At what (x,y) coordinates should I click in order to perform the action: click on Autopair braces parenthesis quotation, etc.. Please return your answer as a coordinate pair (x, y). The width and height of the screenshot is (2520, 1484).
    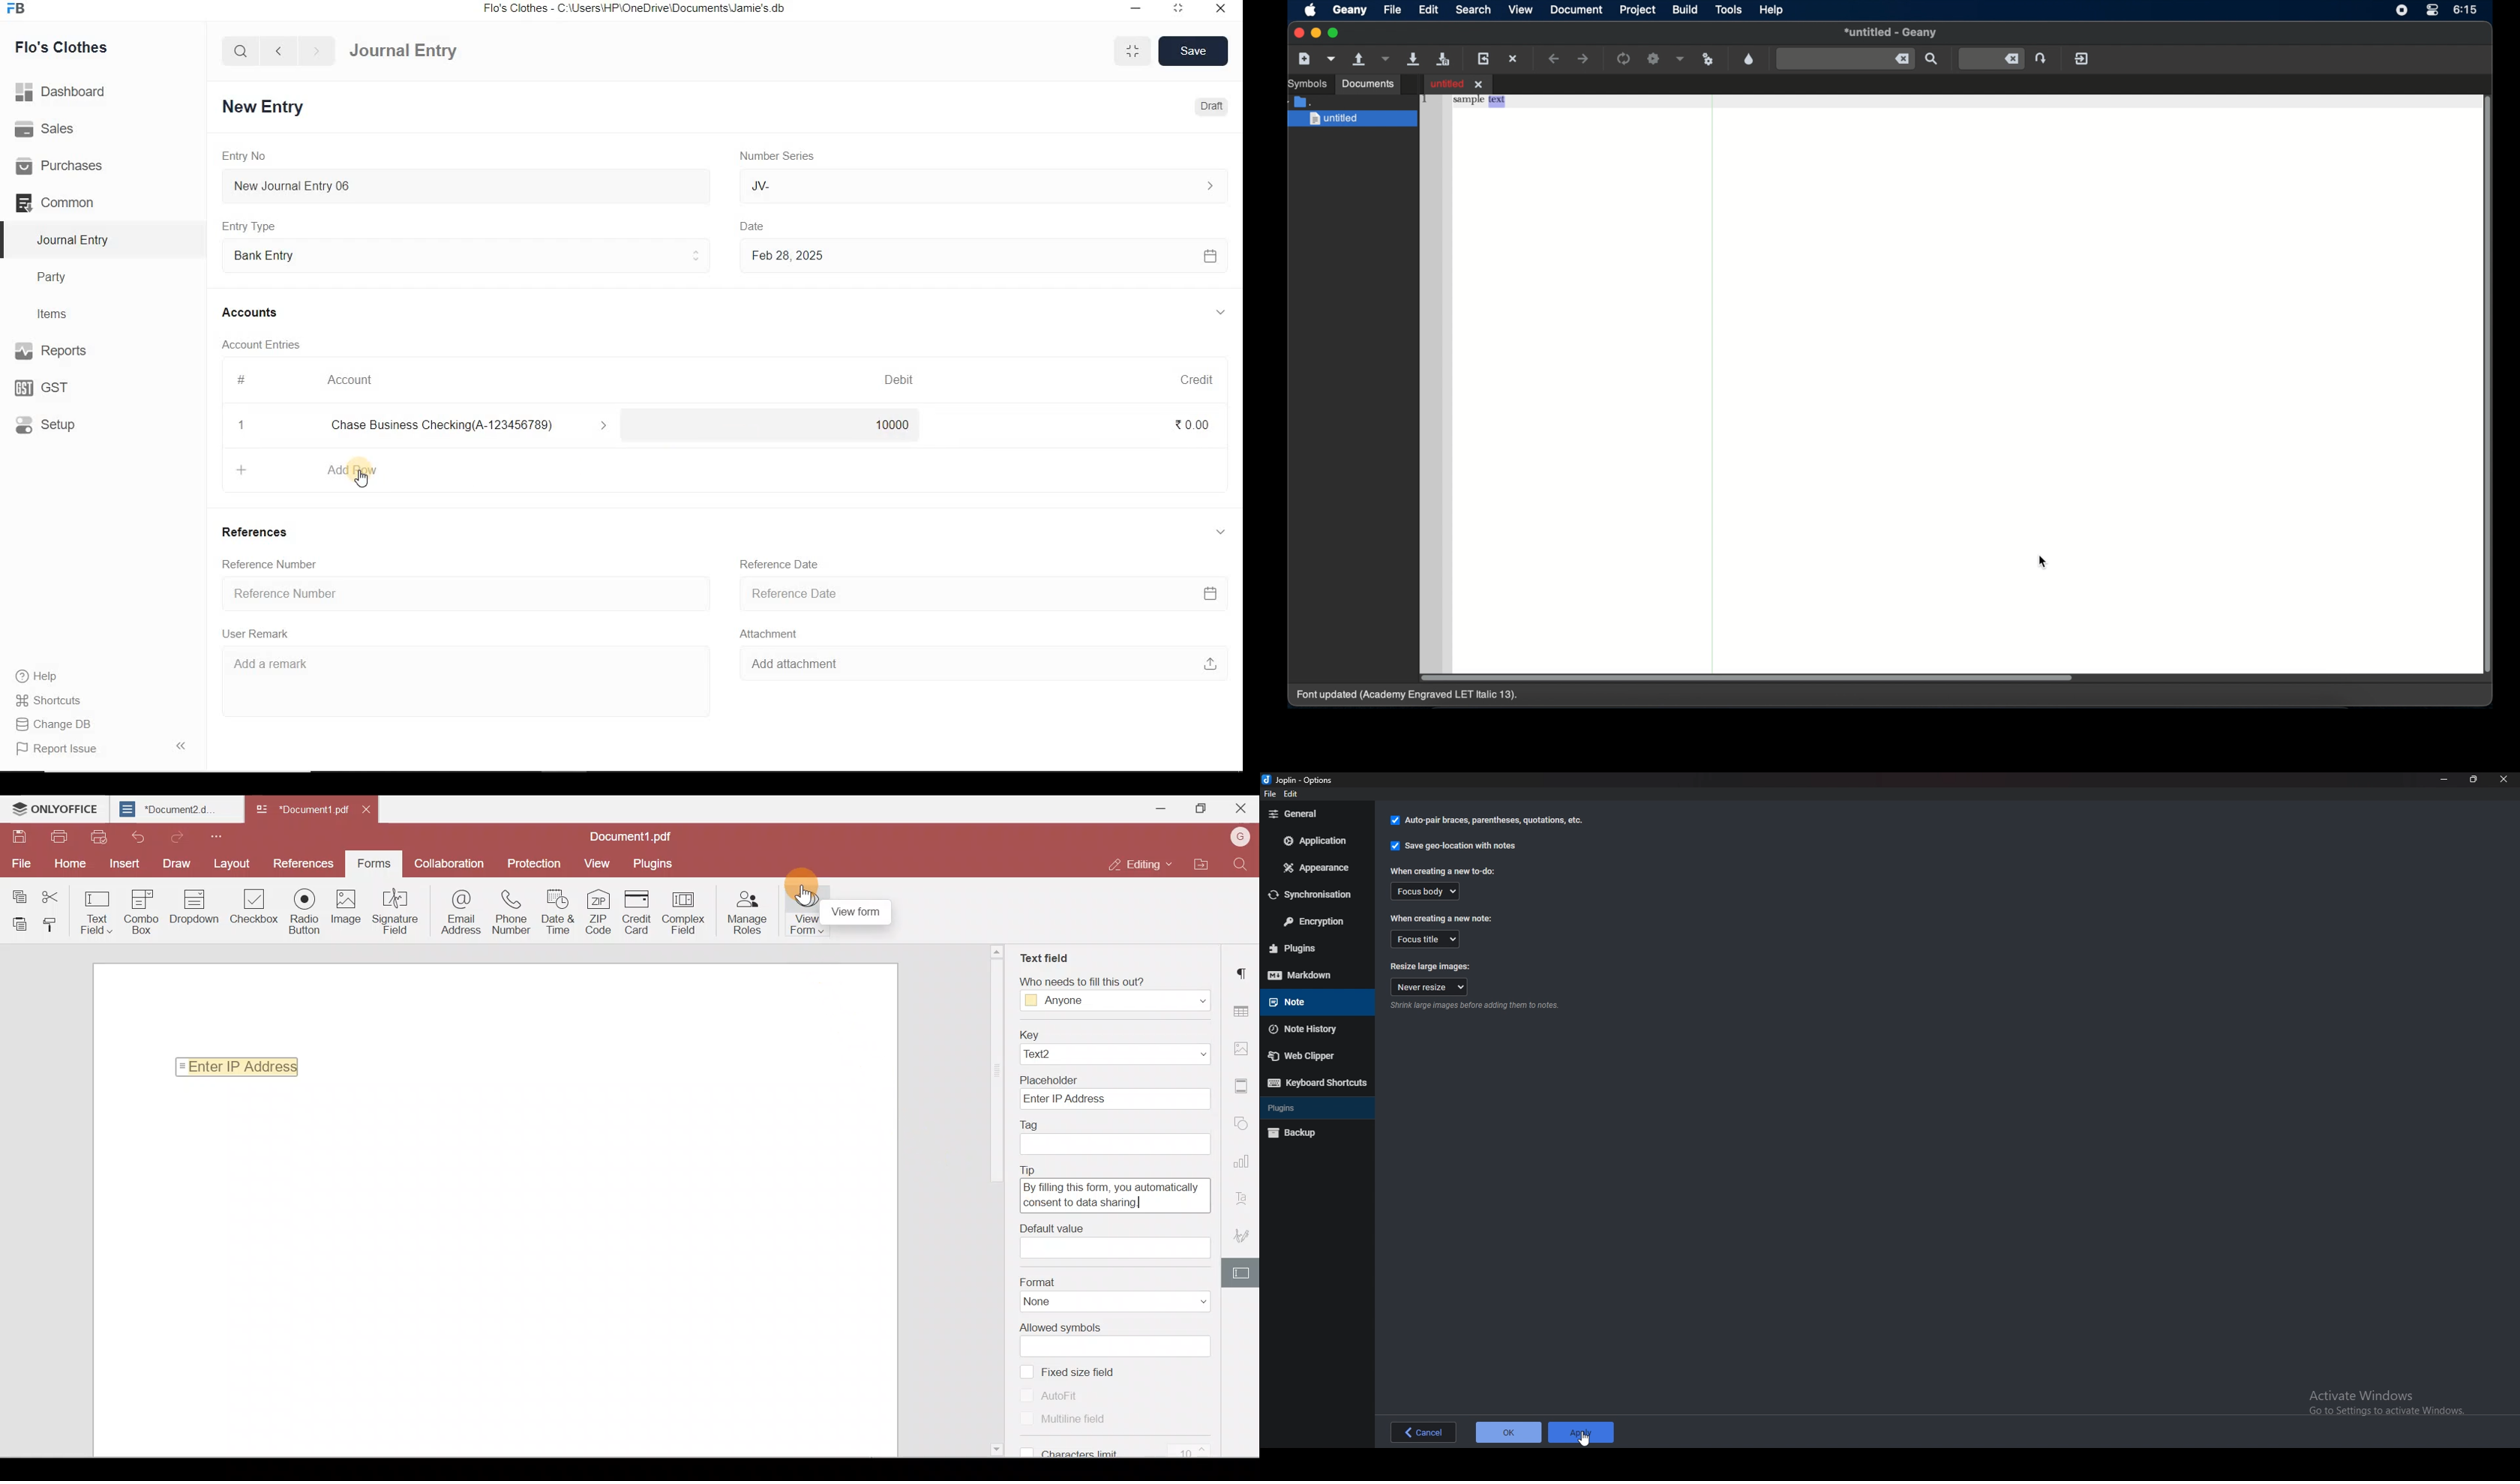
    Looking at the image, I should click on (1487, 822).